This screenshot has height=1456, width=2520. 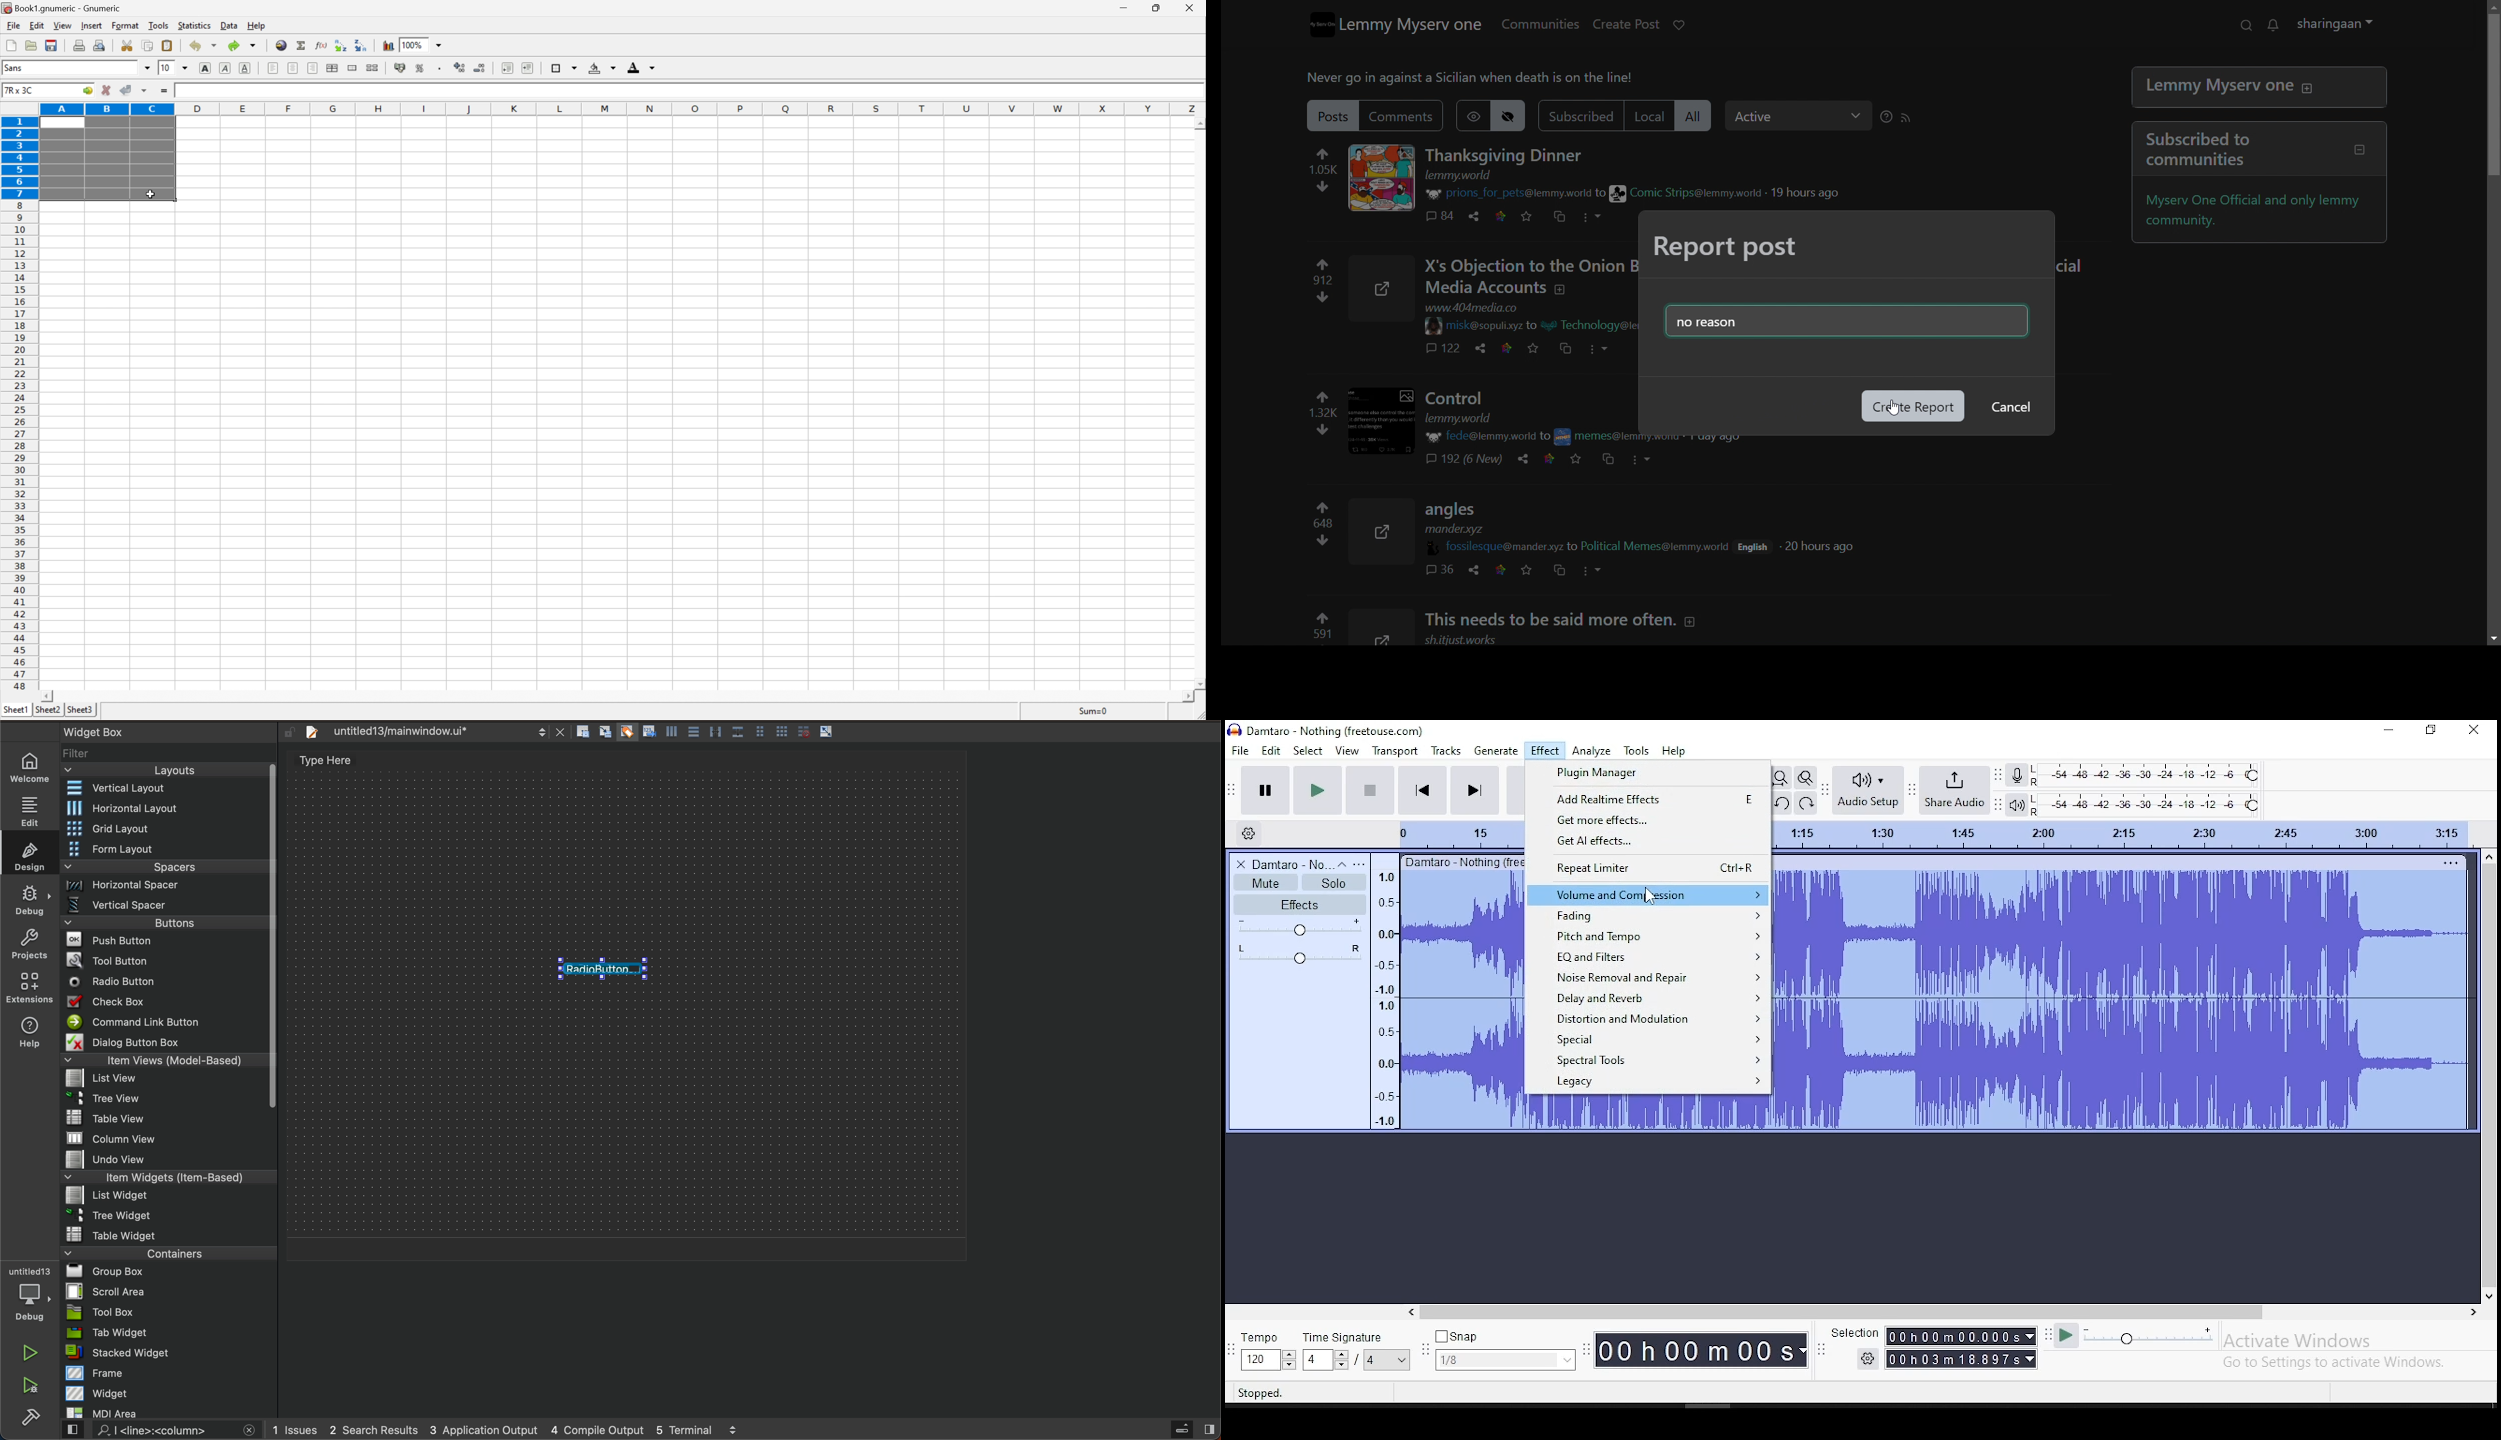 What do you see at coordinates (169, 1119) in the screenshot?
I see `table view` at bounding box center [169, 1119].